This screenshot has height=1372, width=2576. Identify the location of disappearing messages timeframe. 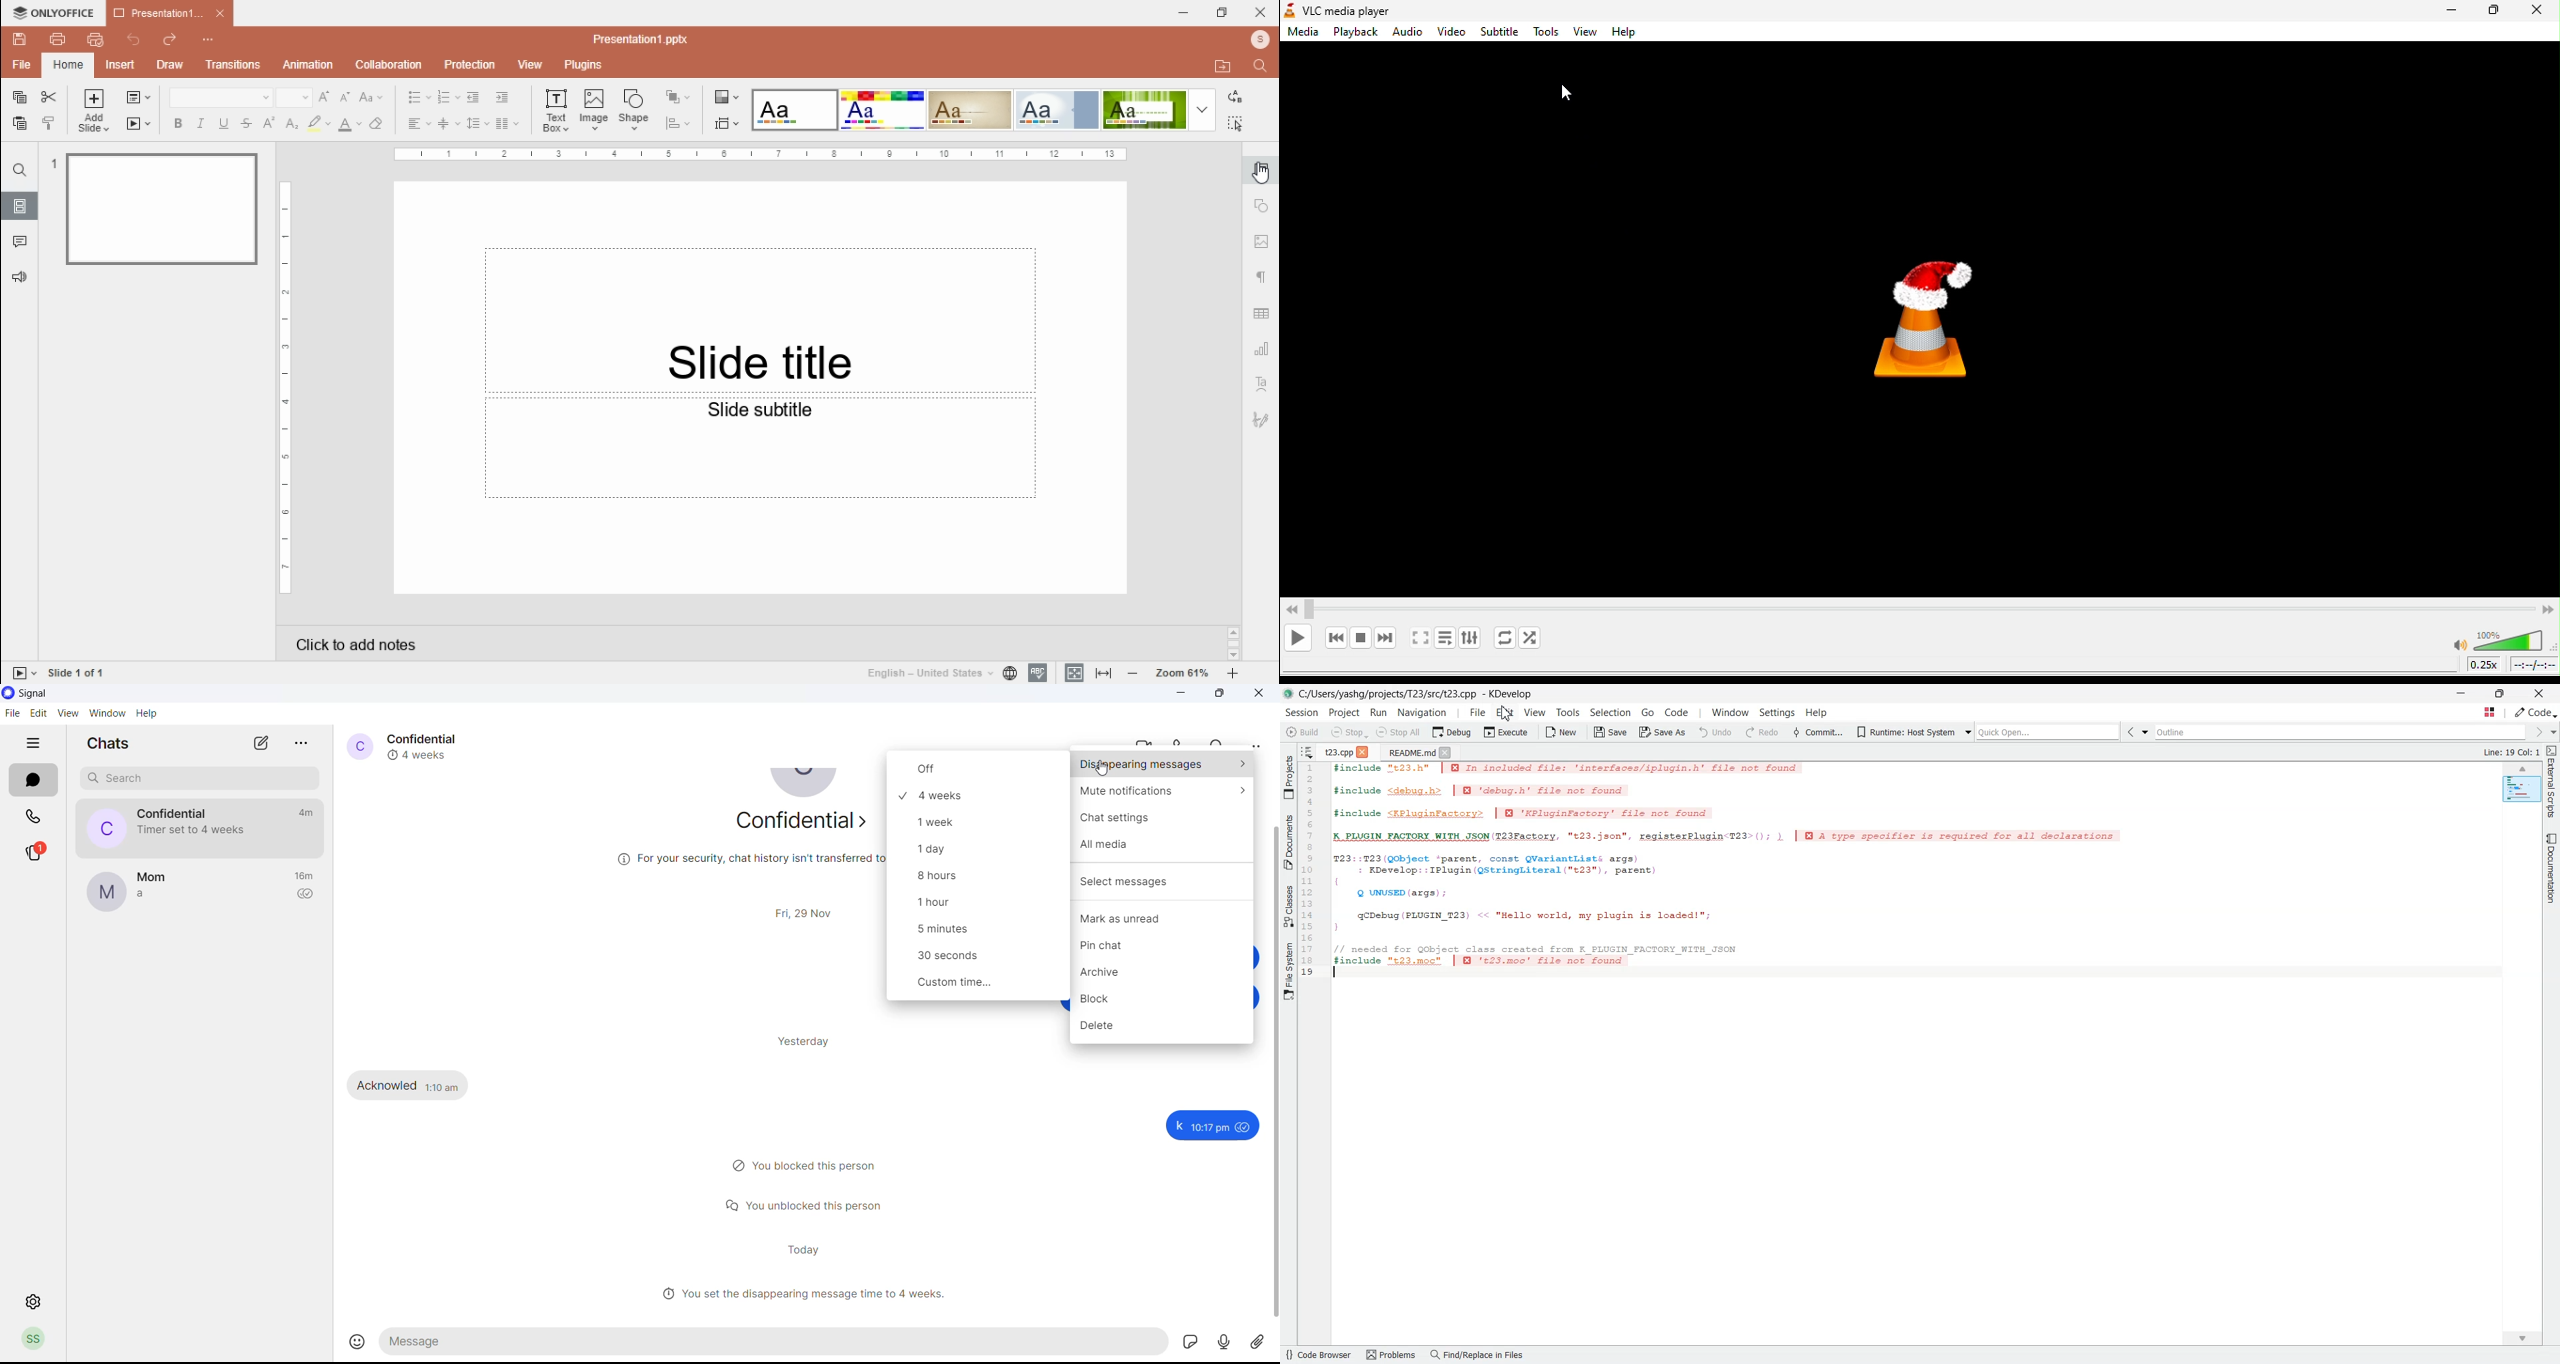
(974, 933).